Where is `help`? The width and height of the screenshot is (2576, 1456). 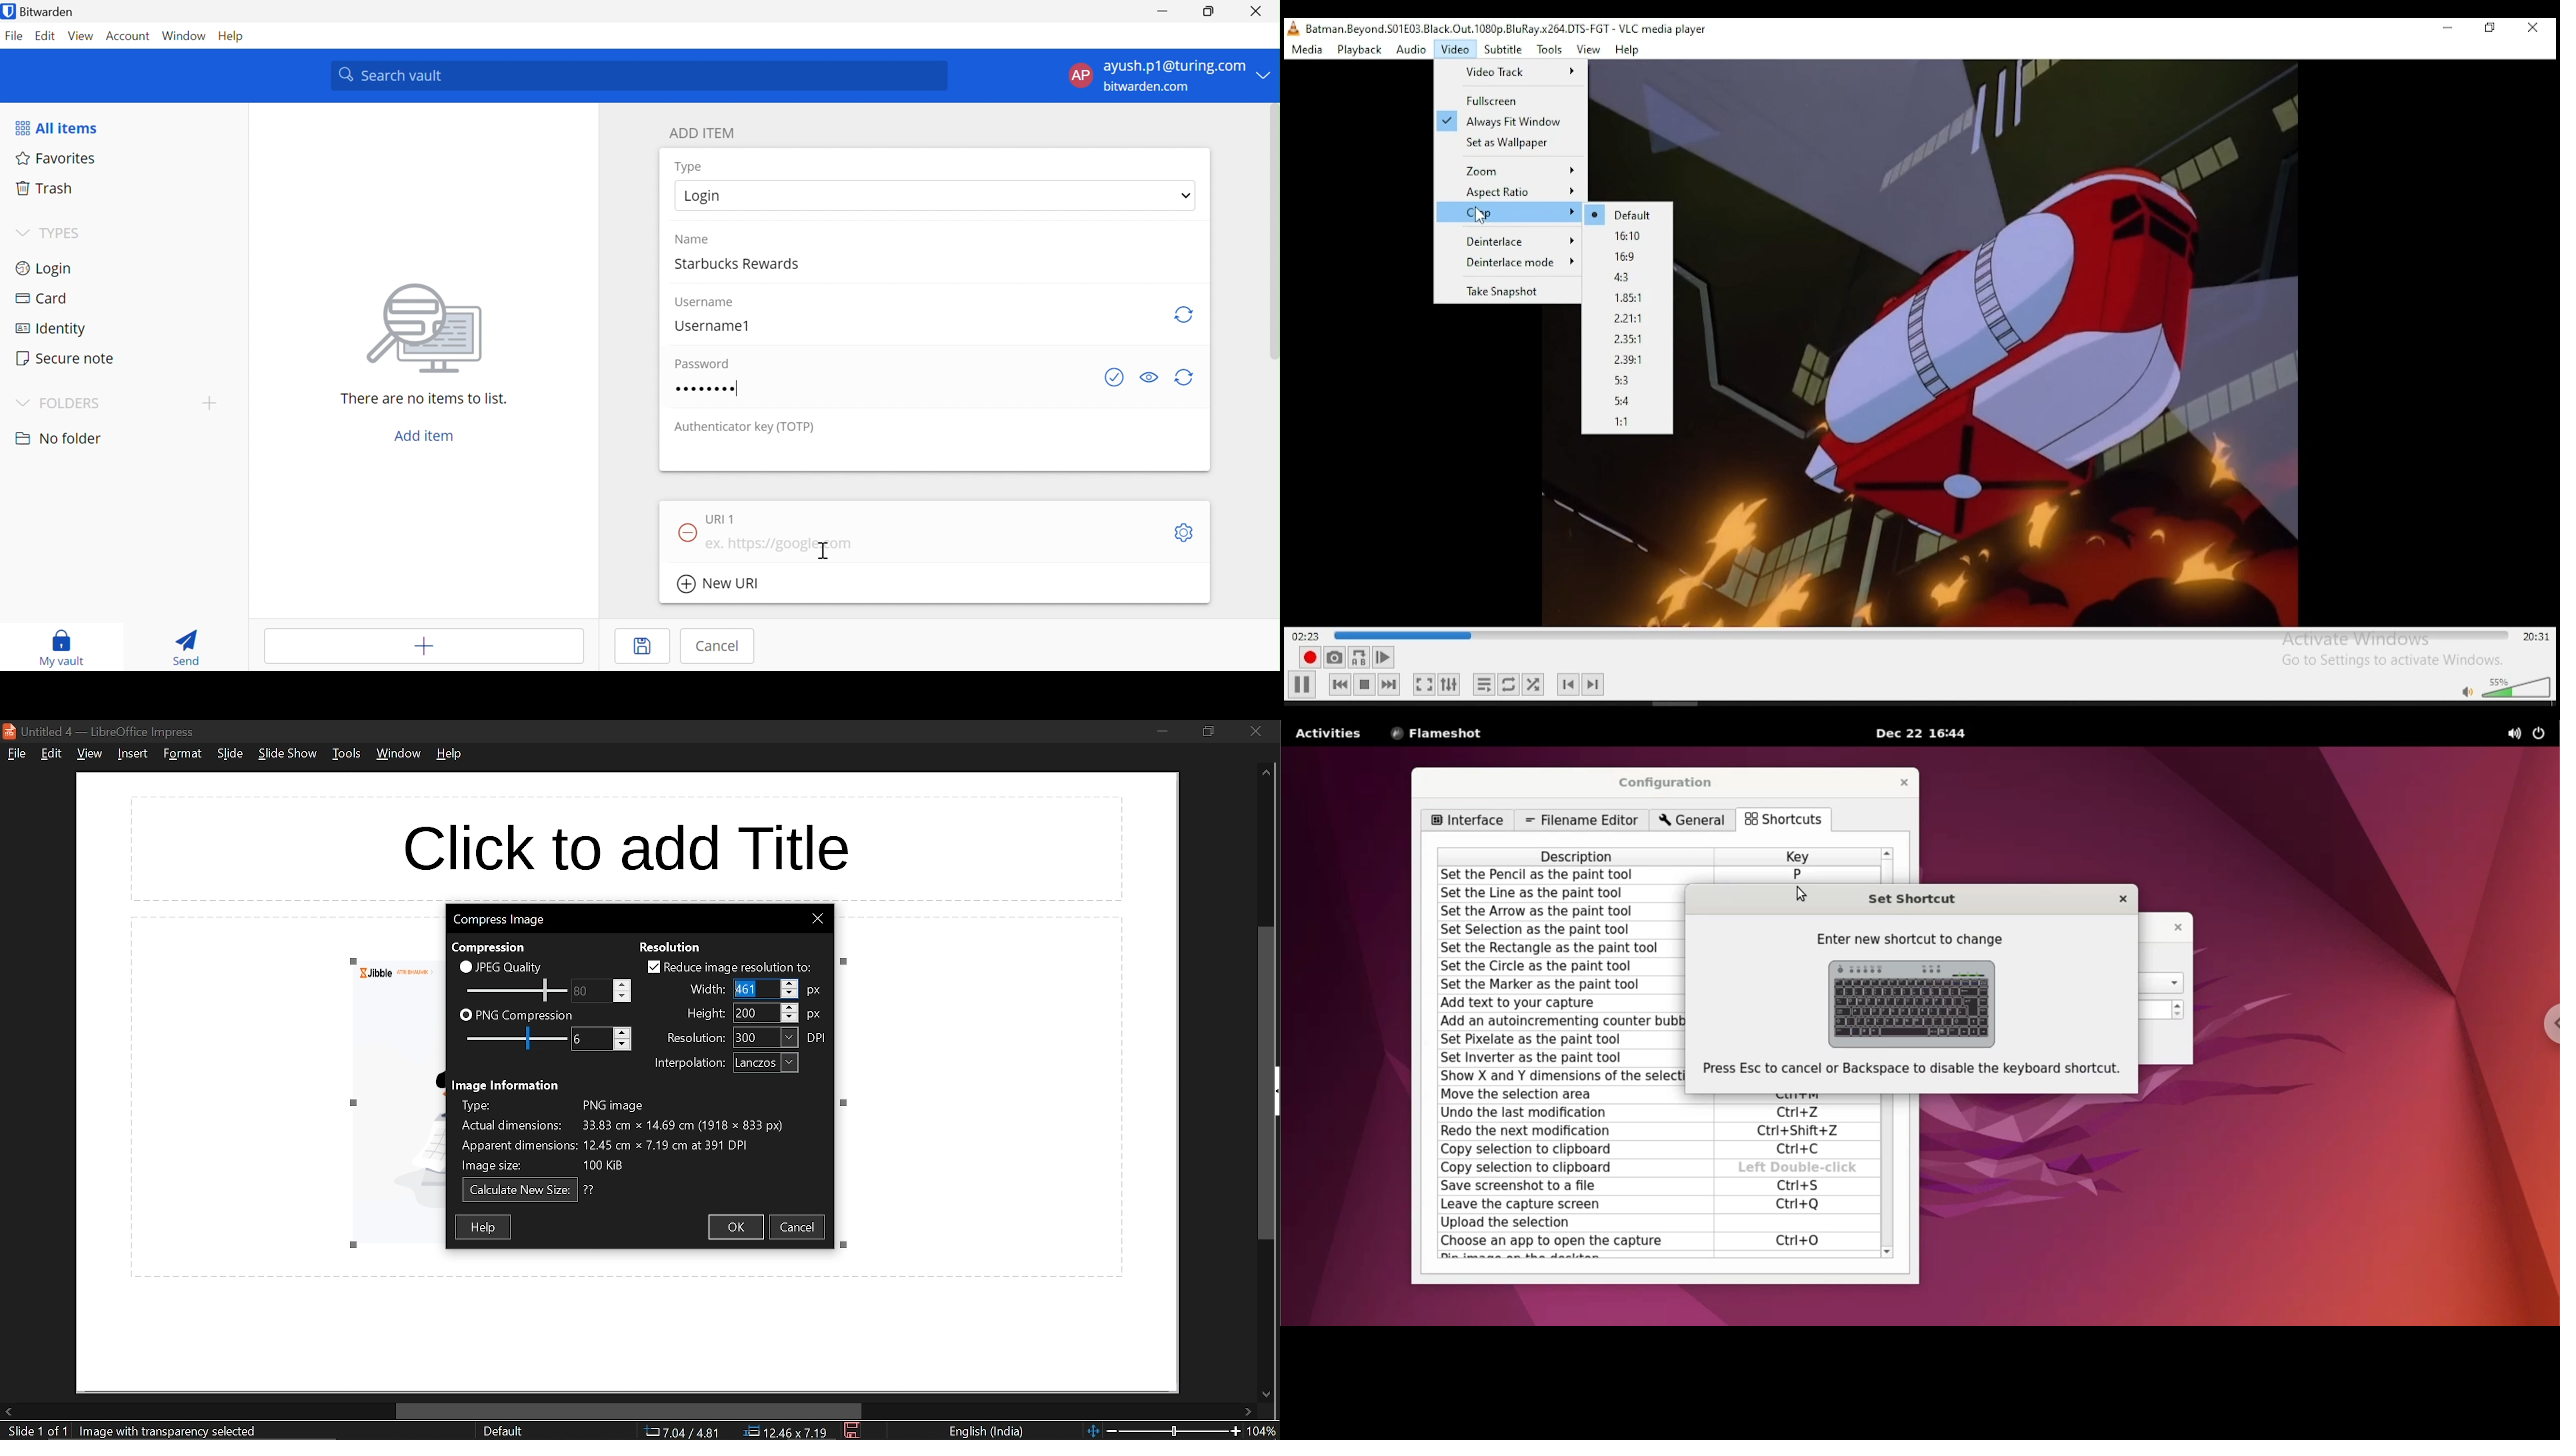 help is located at coordinates (450, 758).